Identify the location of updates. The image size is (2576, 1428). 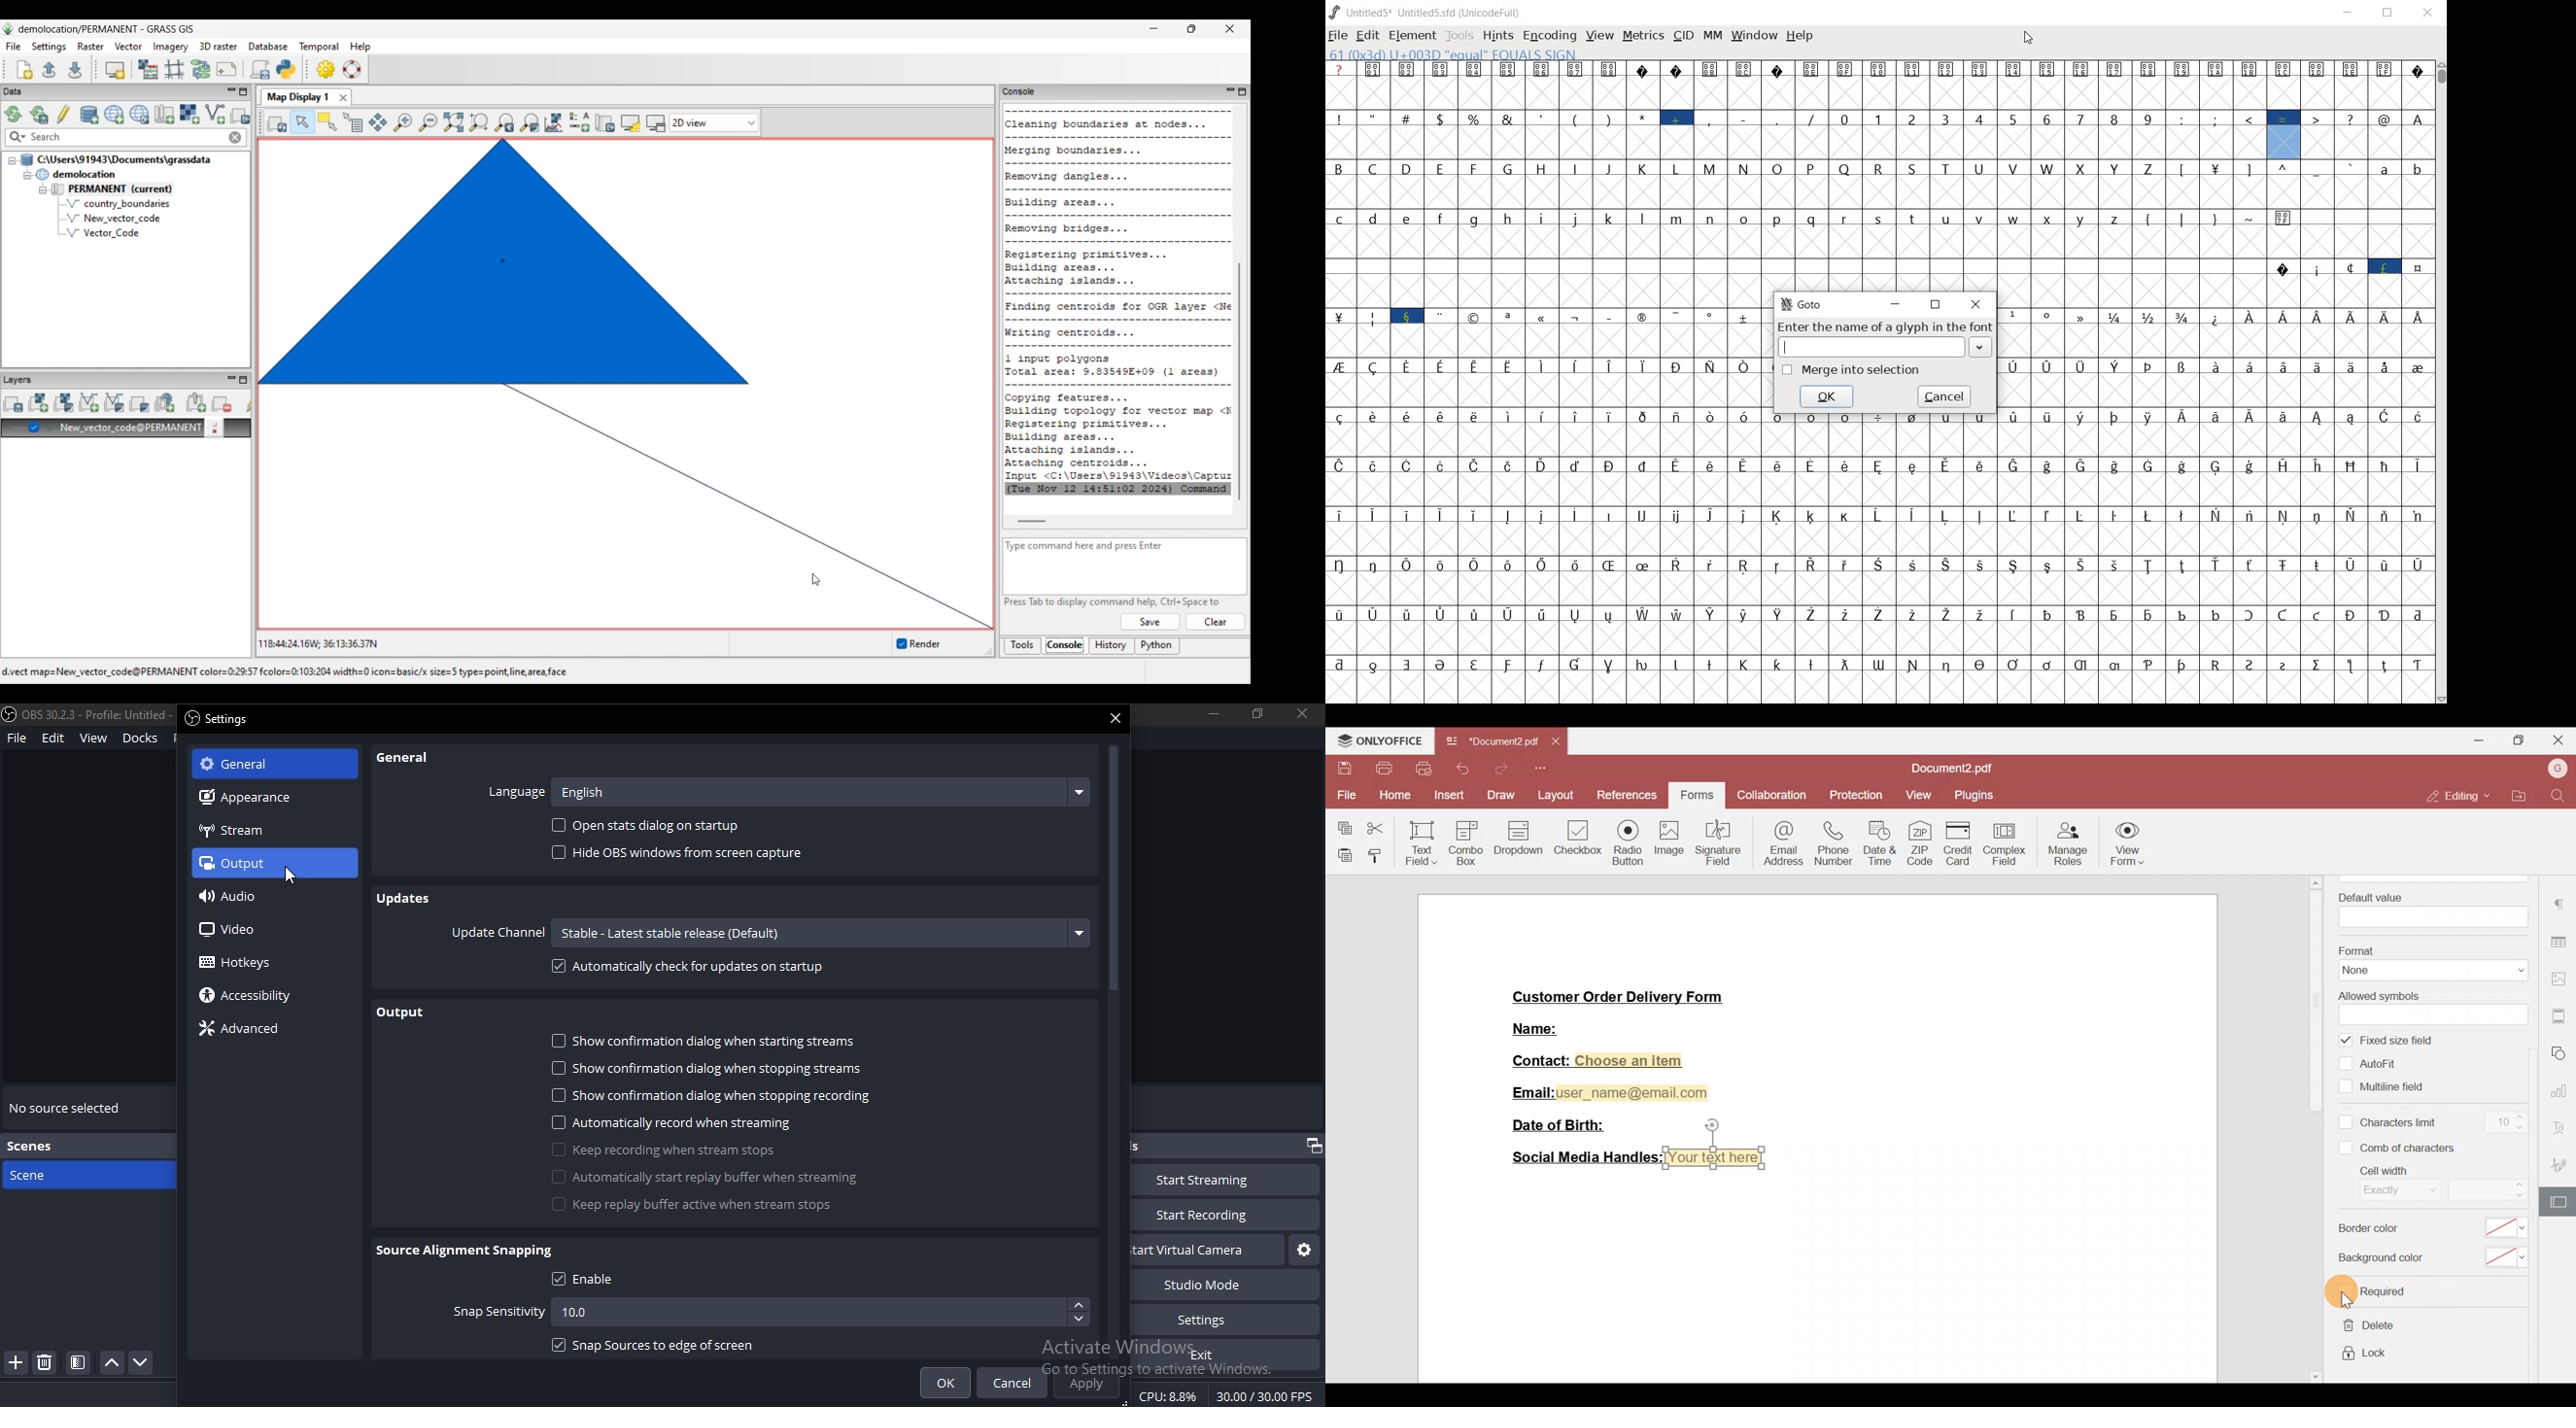
(410, 898).